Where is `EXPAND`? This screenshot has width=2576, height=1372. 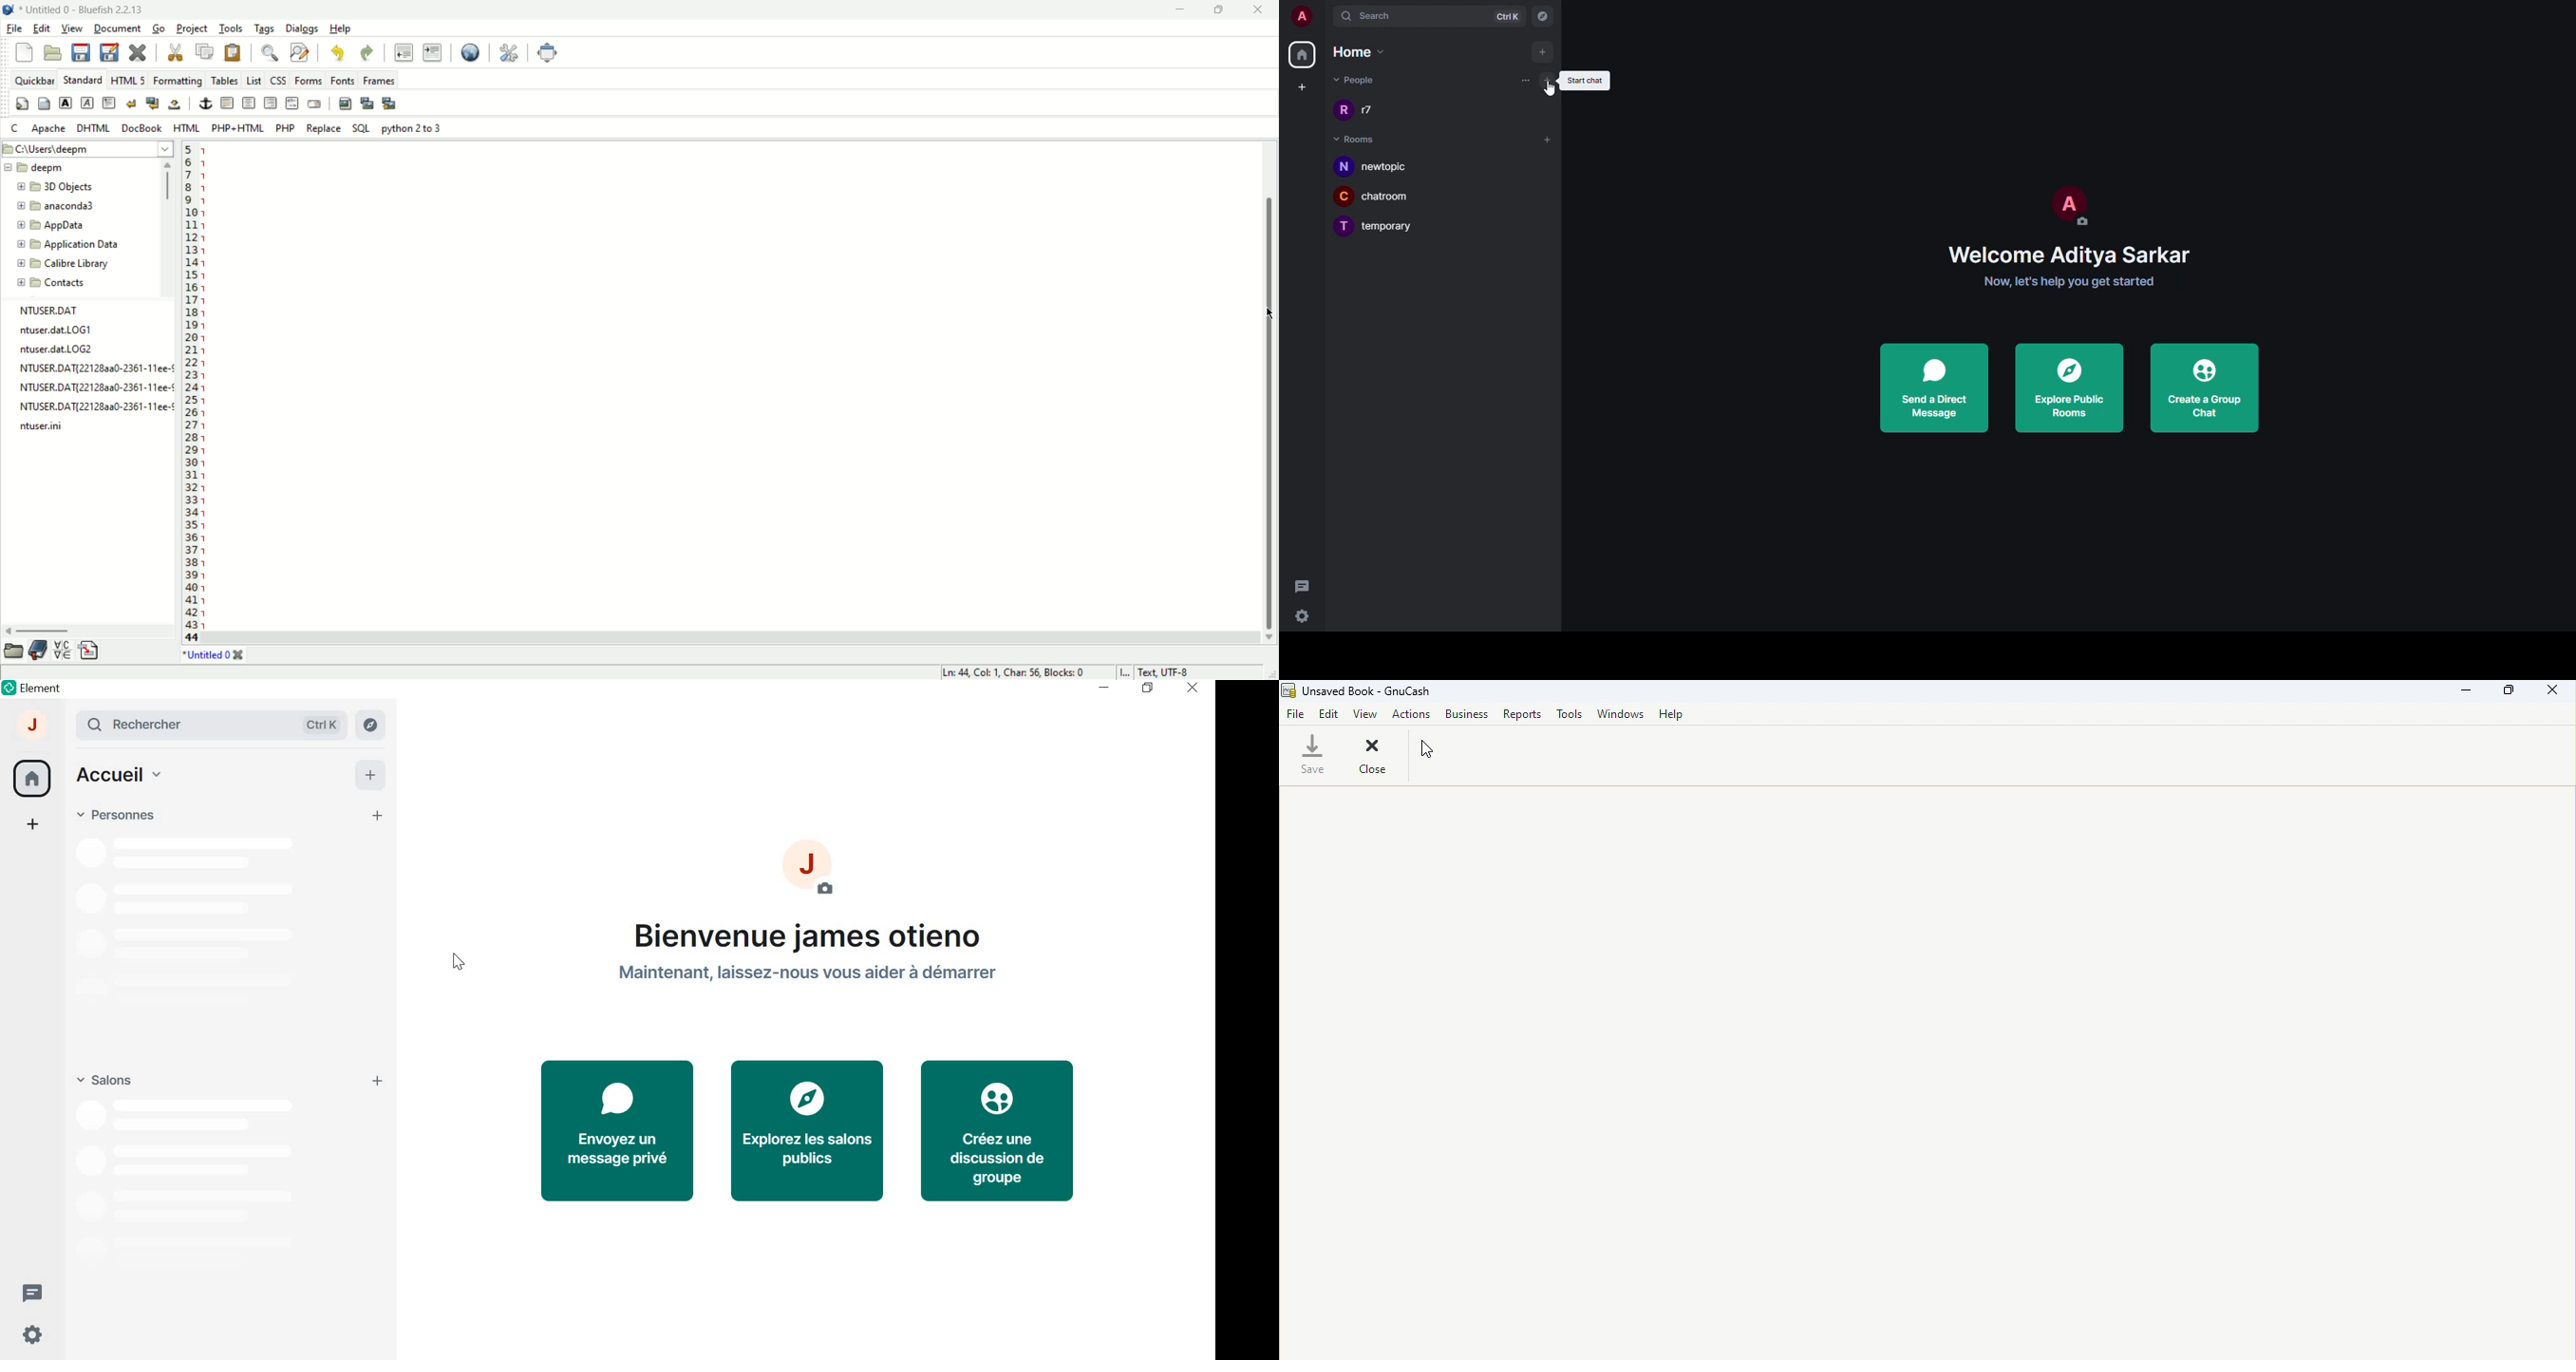 EXPAND is located at coordinates (66, 724).